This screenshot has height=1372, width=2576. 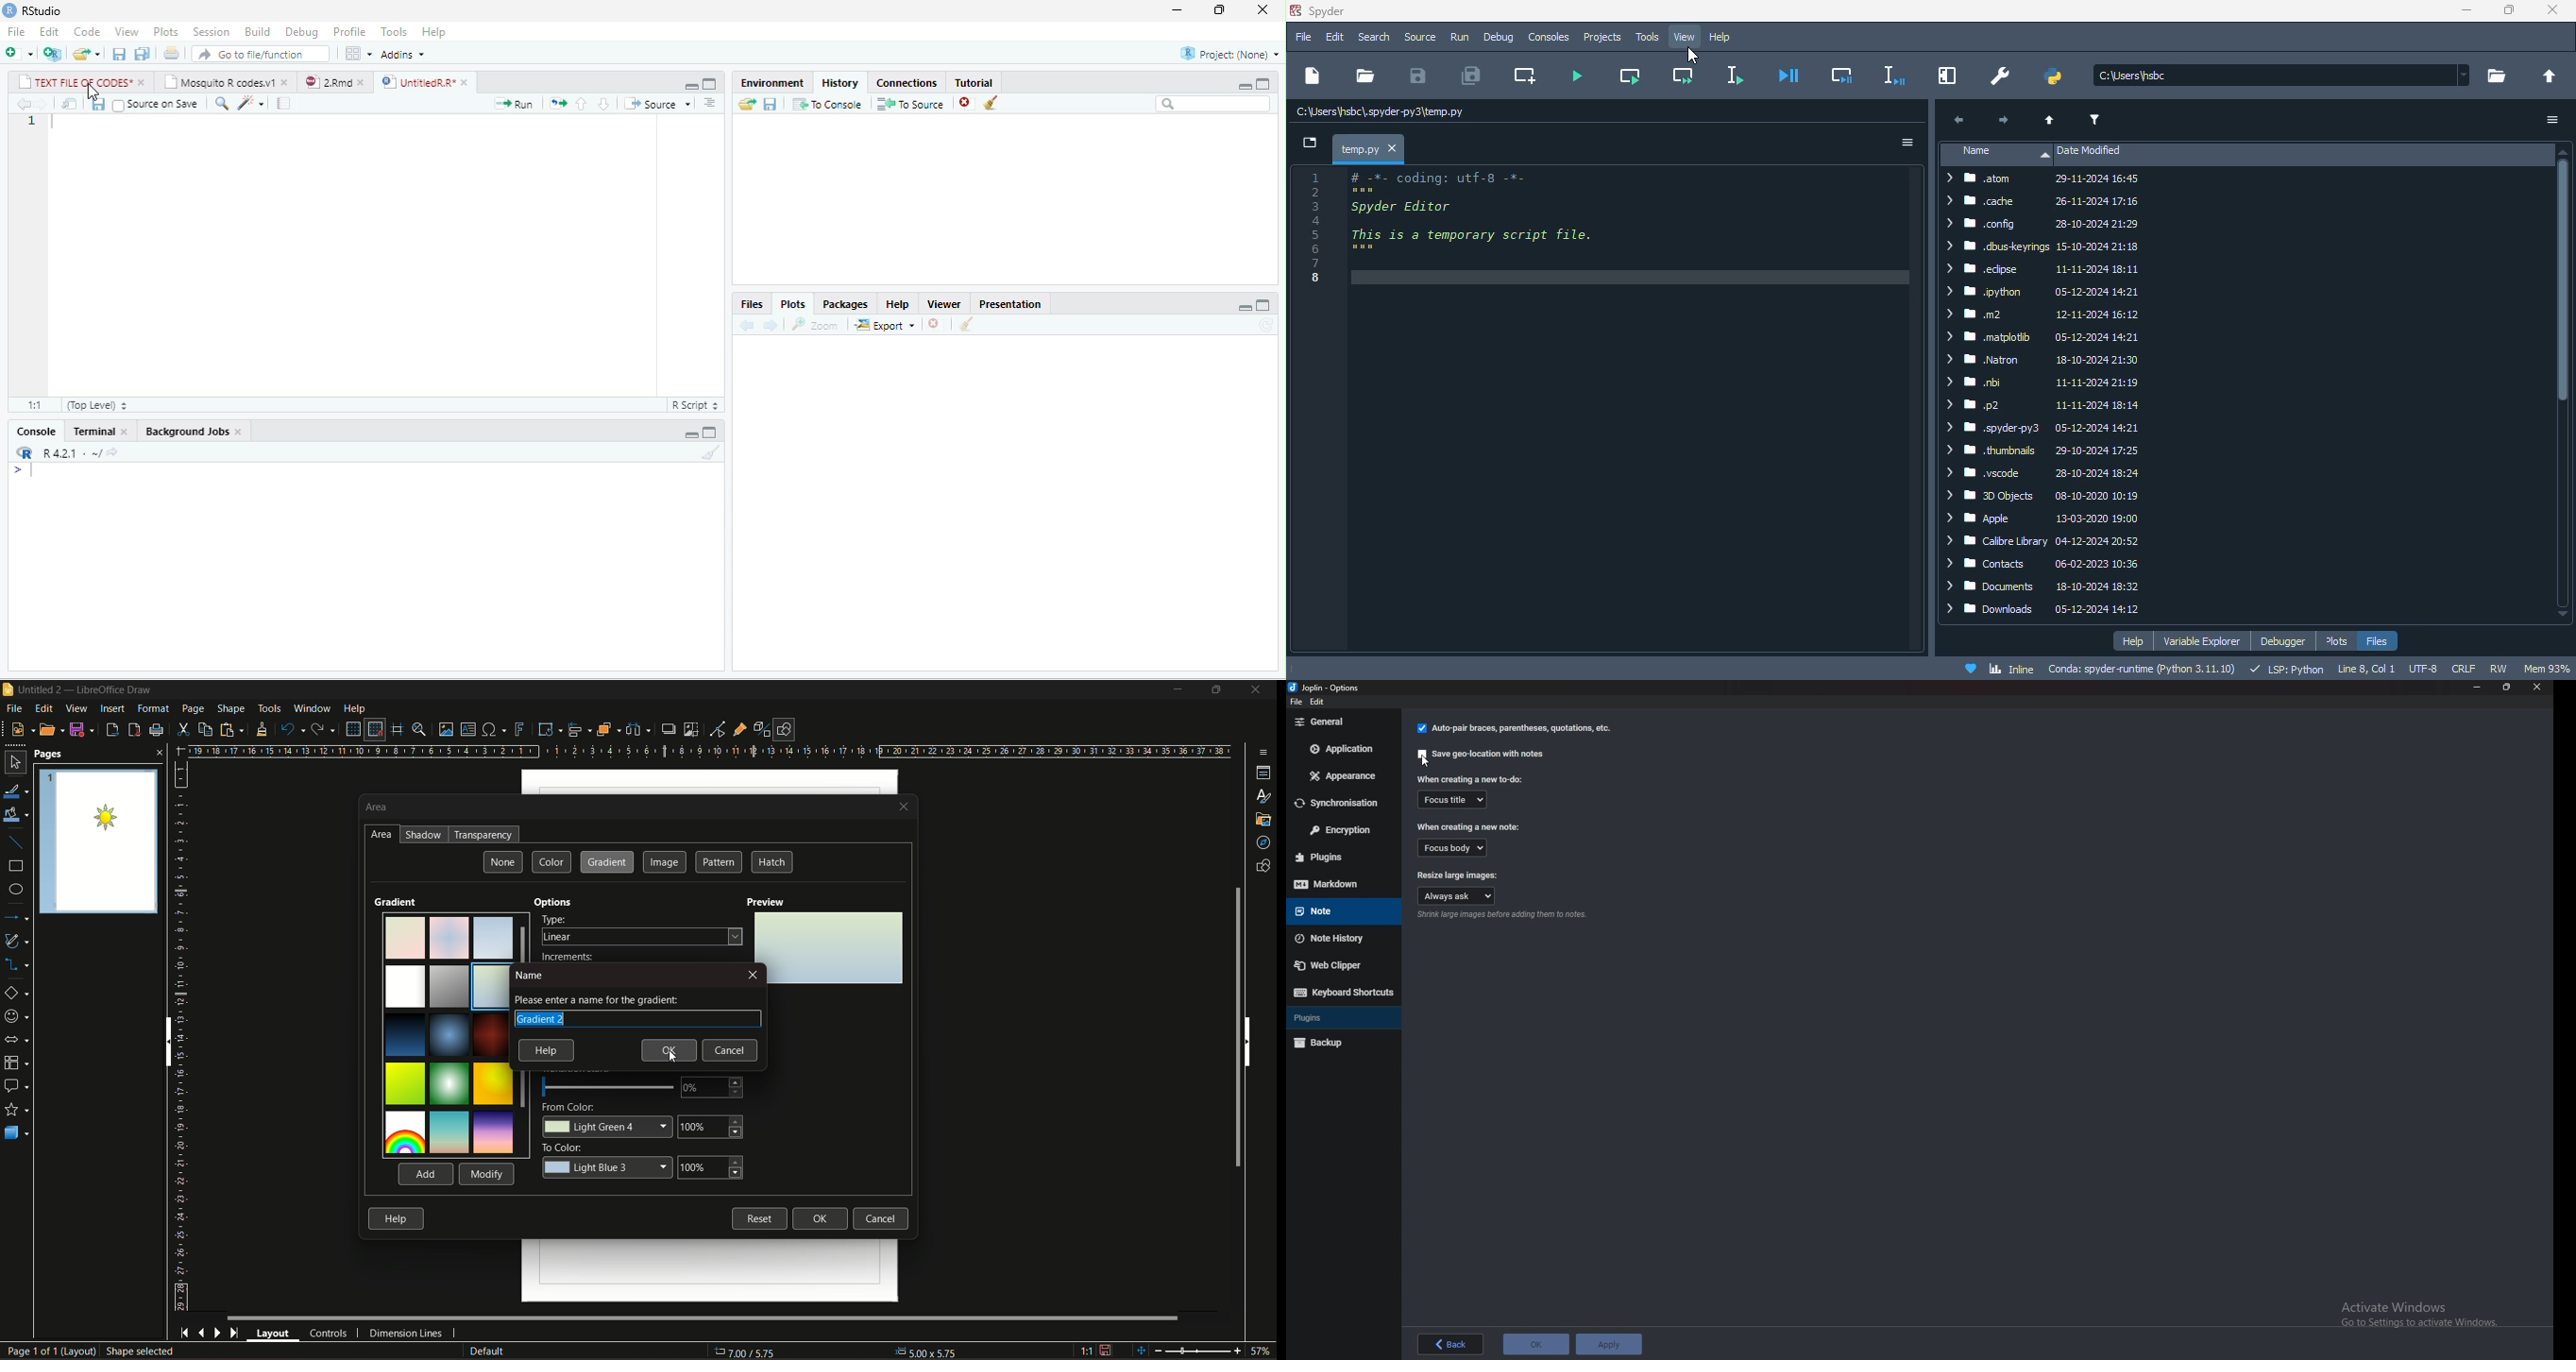 What do you see at coordinates (1458, 896) in the screenshot?
I see `Always ask` at bounding box center [1458, 896].